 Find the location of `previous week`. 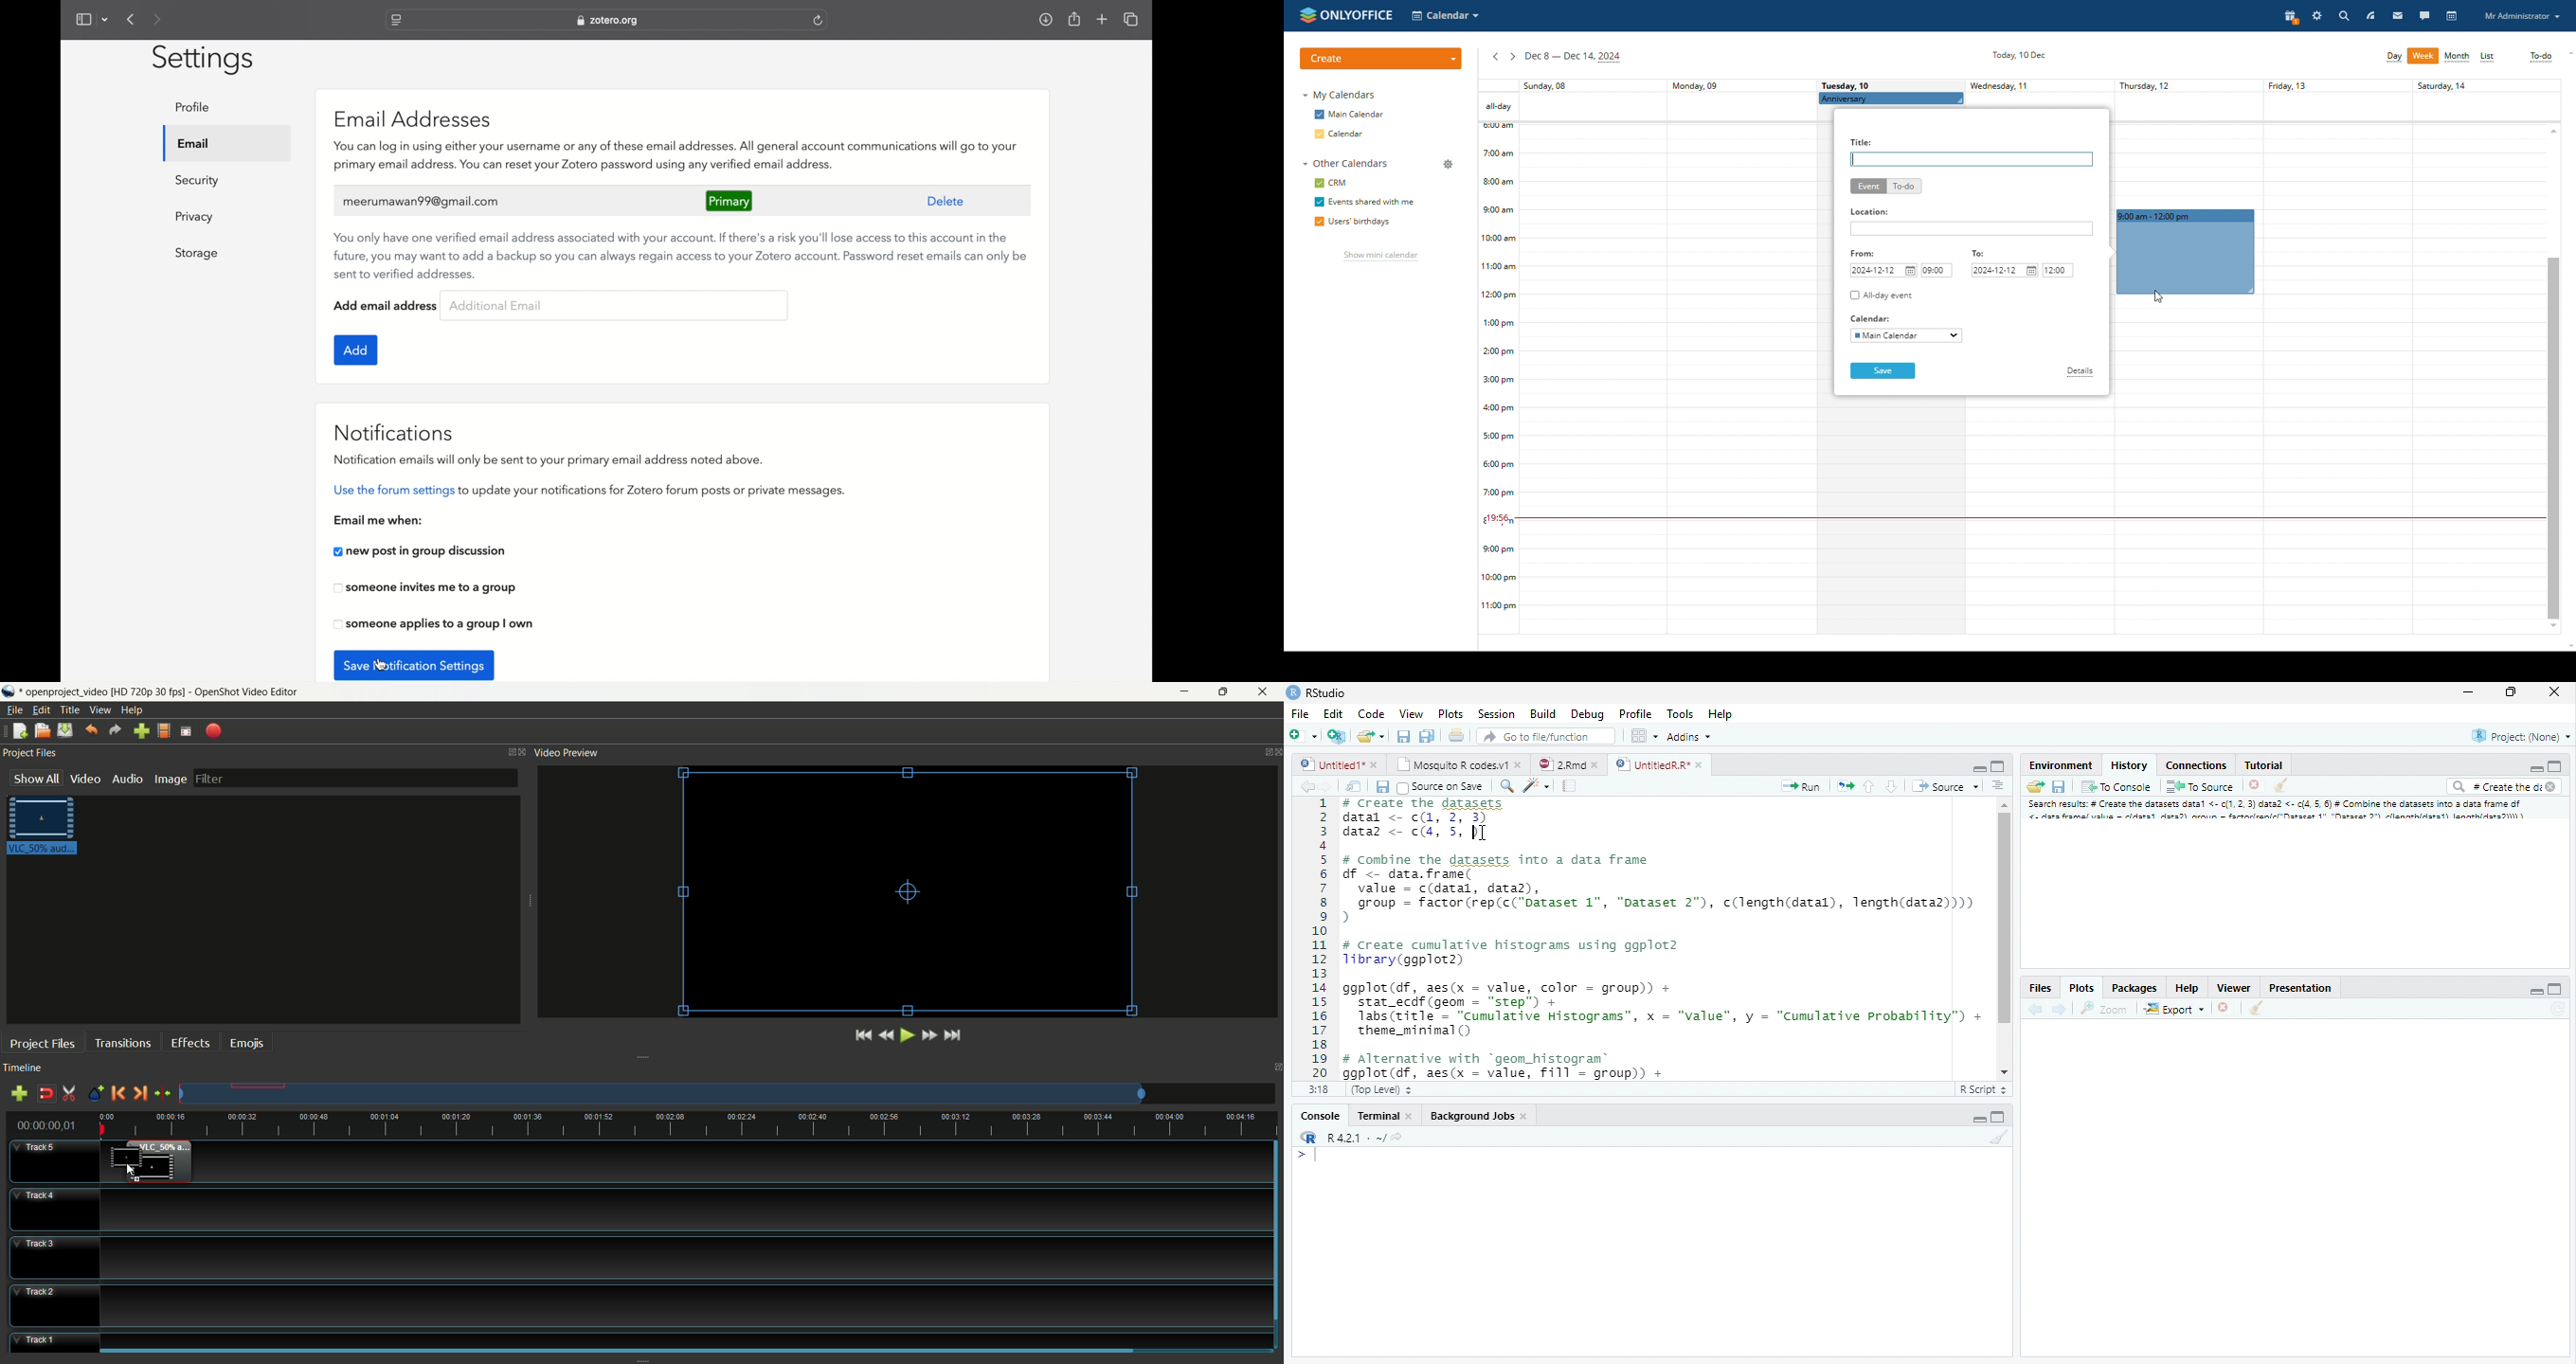

previous week is located at coordinates (1495, 57).